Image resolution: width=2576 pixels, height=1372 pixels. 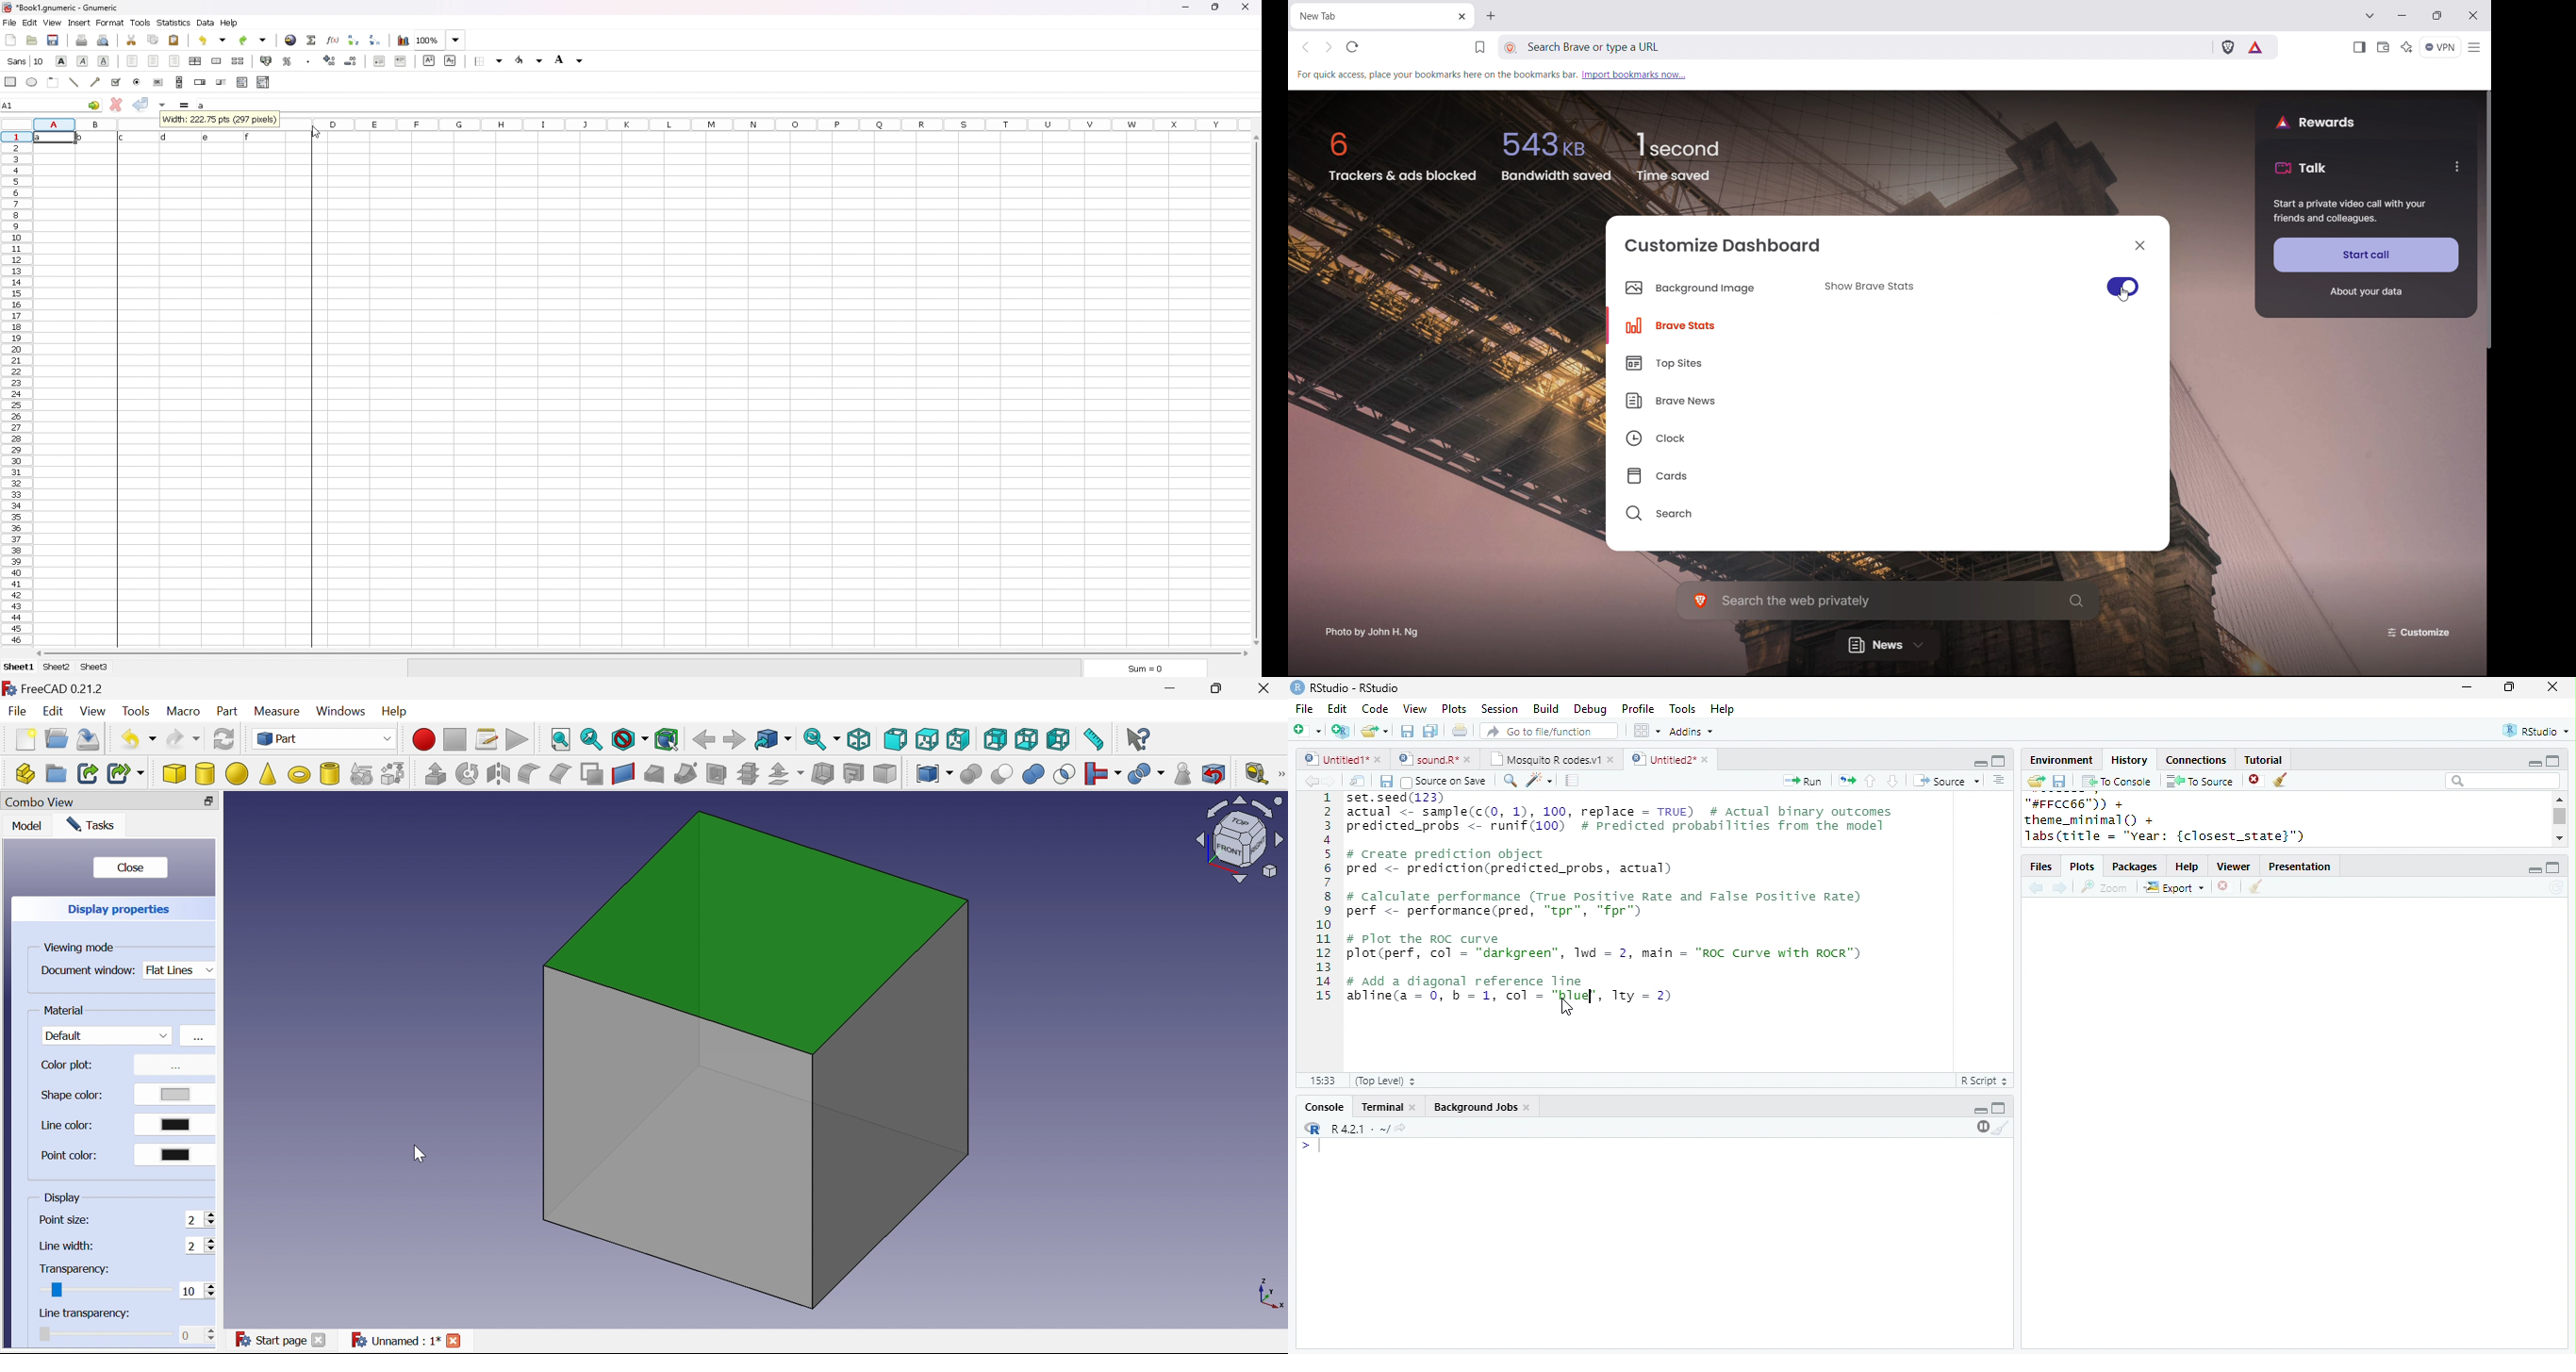 I want to click on Cylinder, so click(x=205, y=775).